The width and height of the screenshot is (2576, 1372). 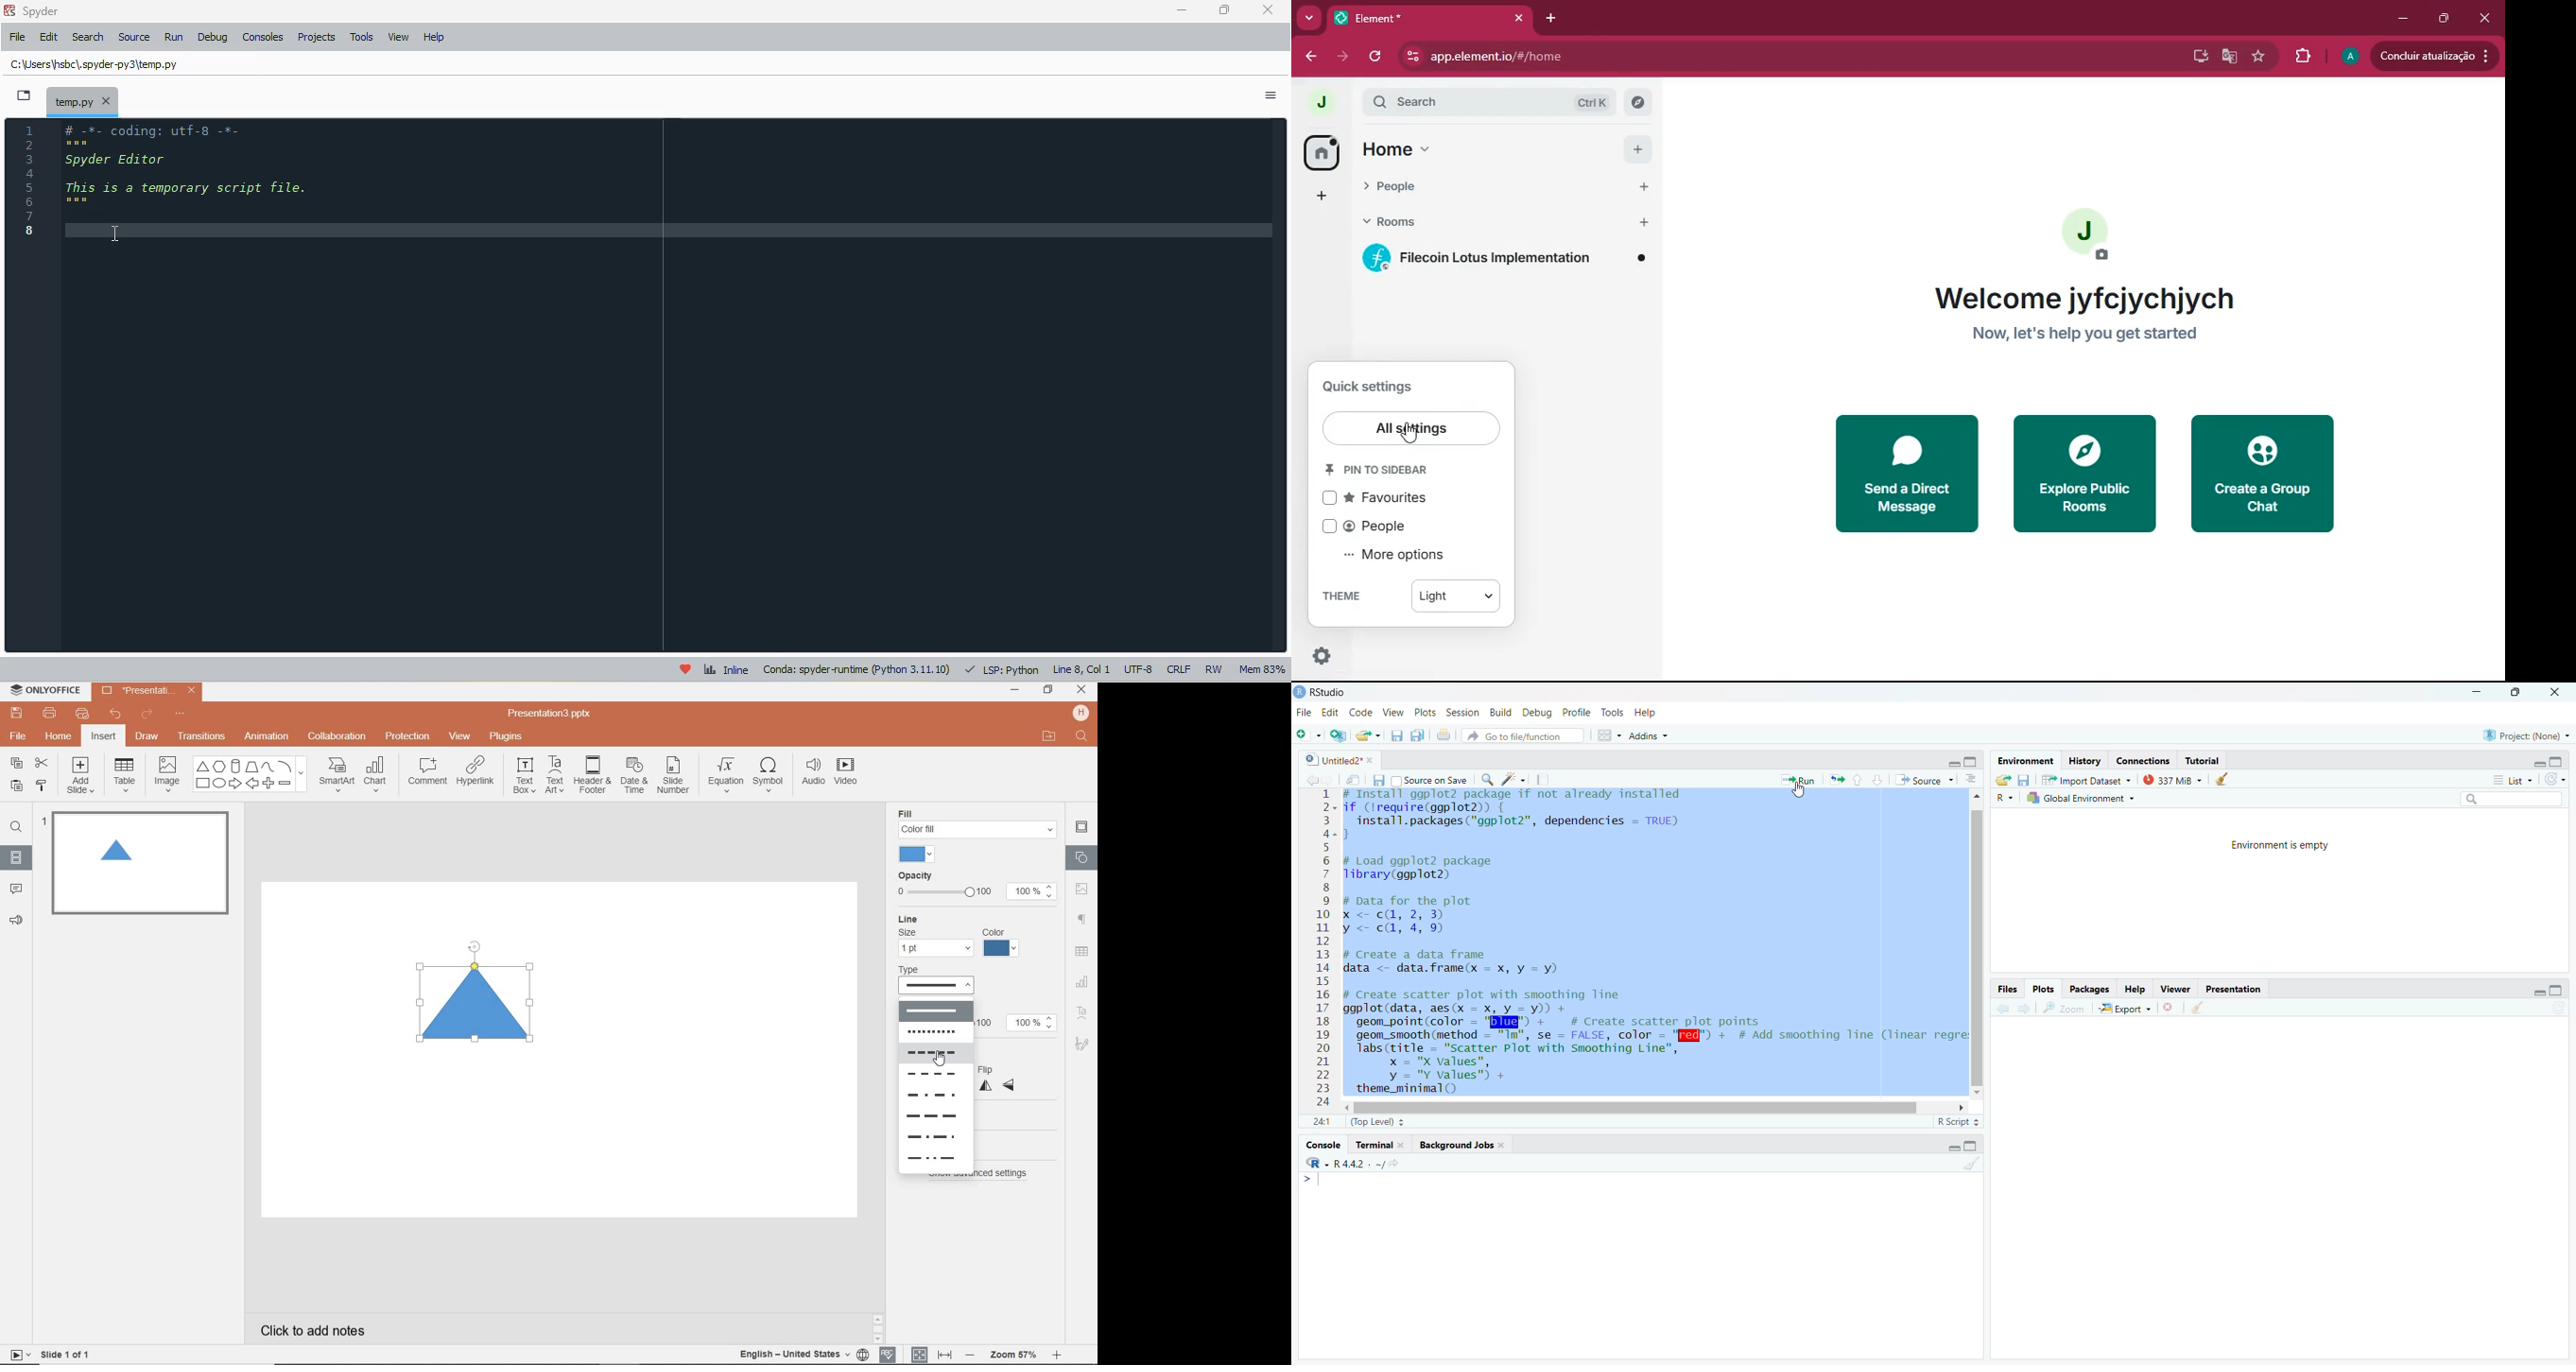 What do you see at coordinates (1501, 712) in the screenshot?
I see `Build` at bounding box center [1501, 712].